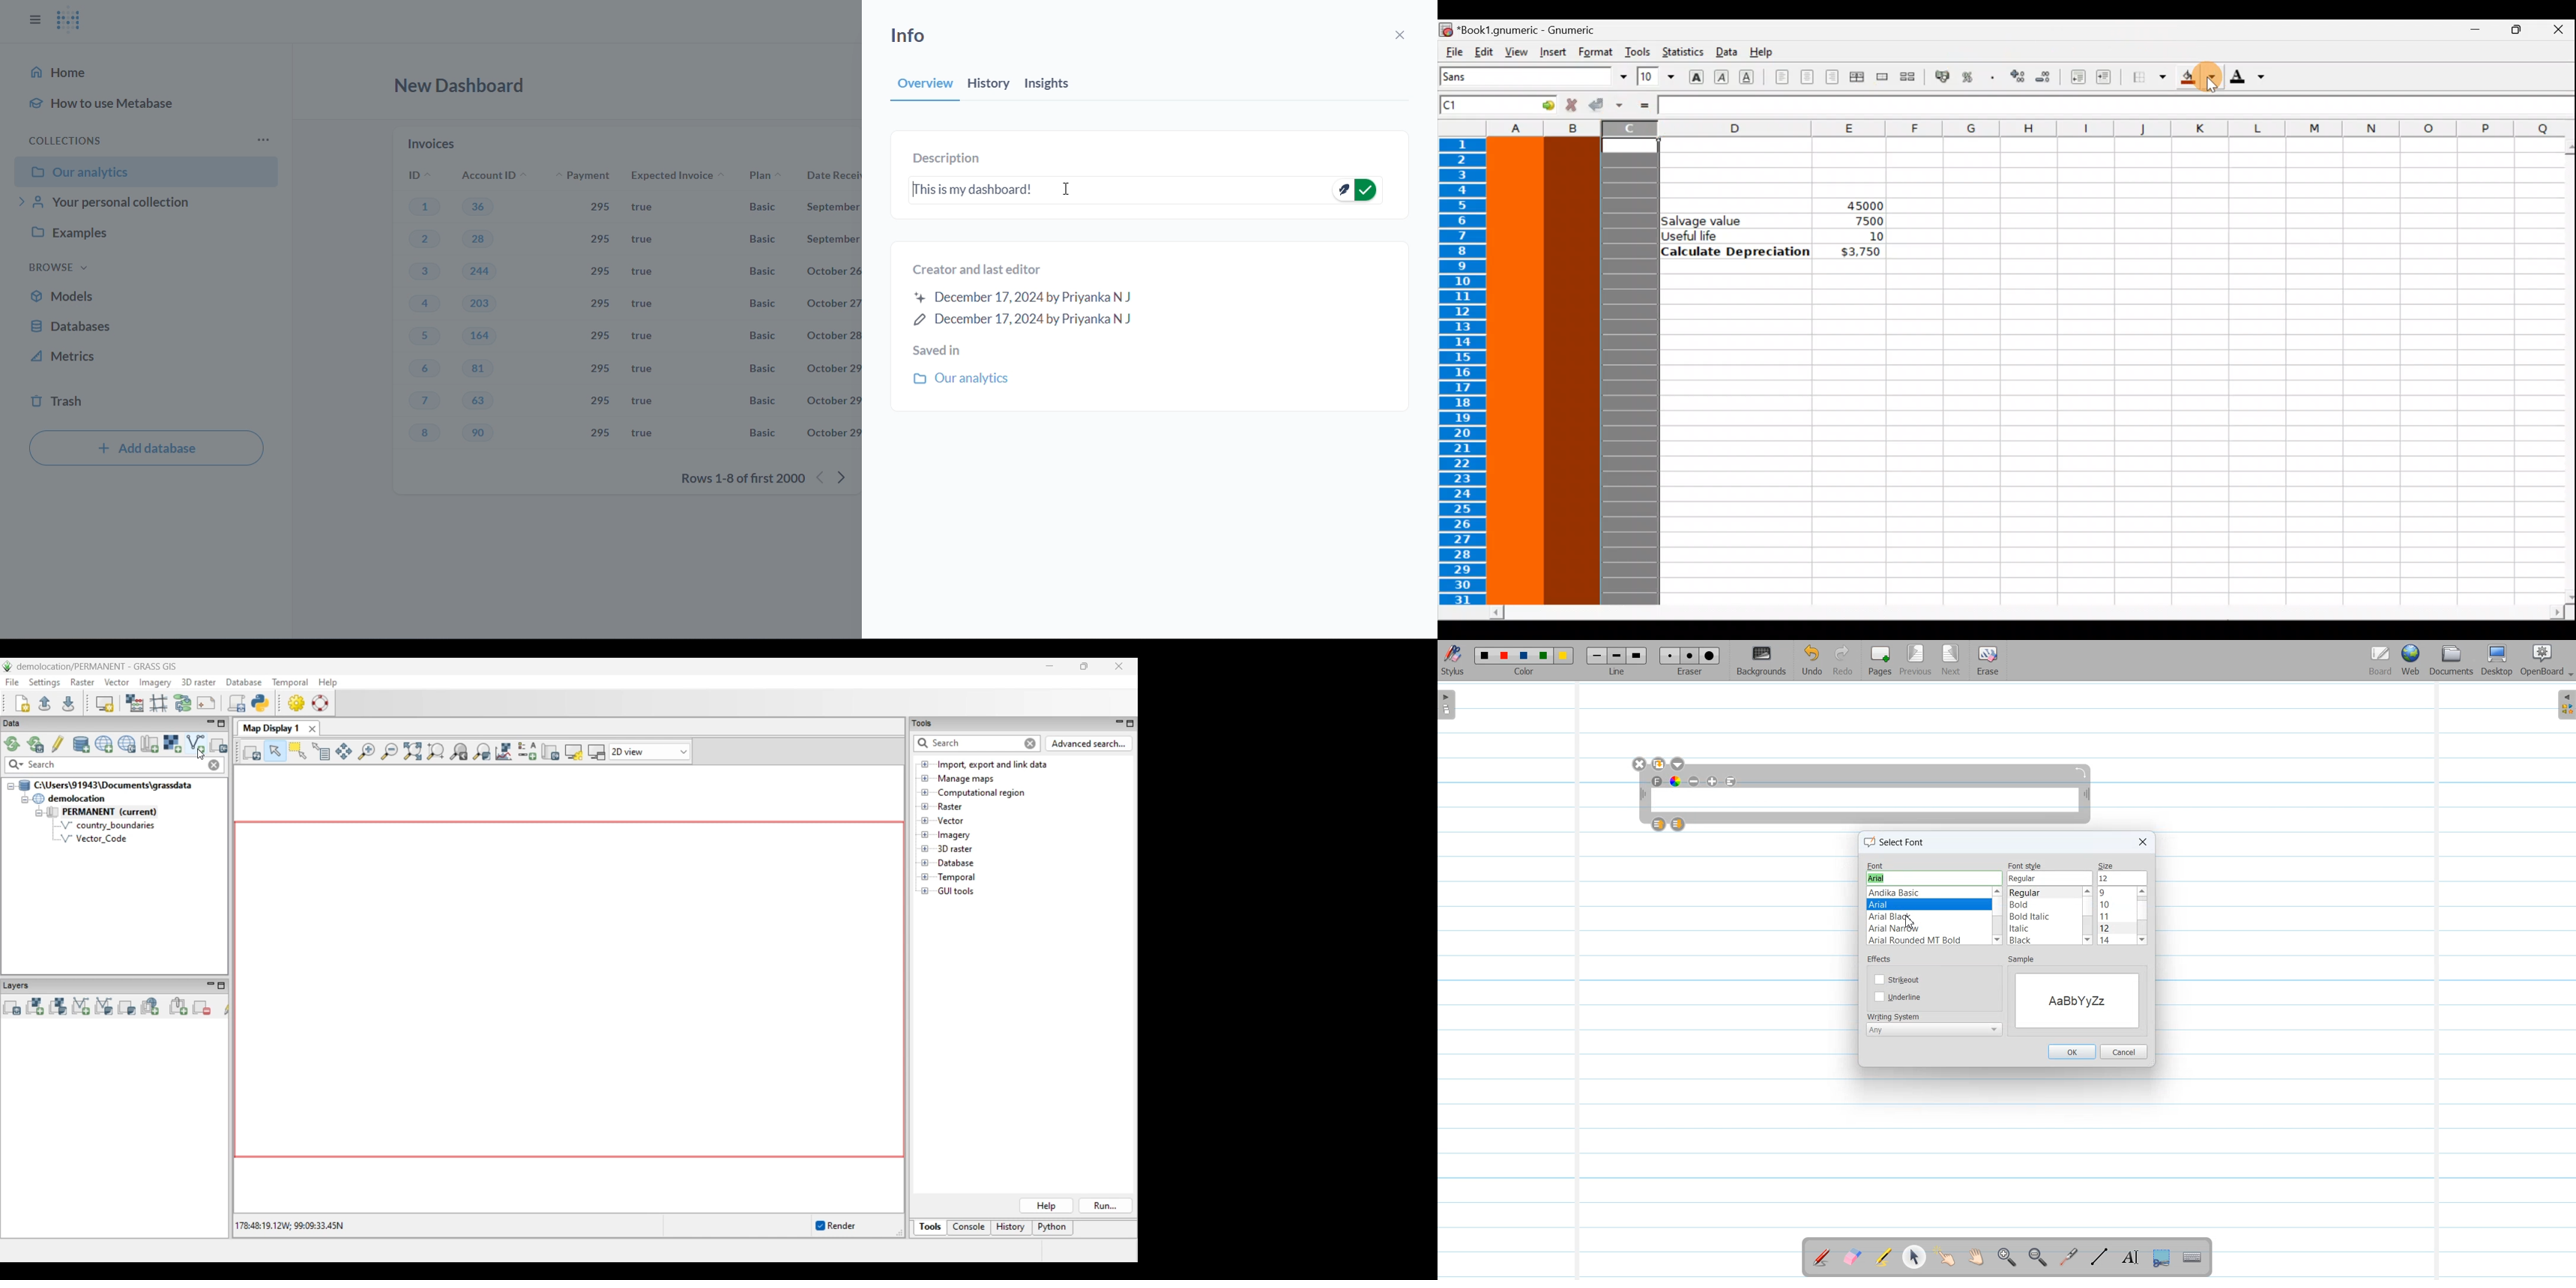 The height and width of the screenshot is (1288, 2576). What do you see at coordinates (1540, 104) in the screenshot?
I see `Go to` at bounding box center [1540, 104].